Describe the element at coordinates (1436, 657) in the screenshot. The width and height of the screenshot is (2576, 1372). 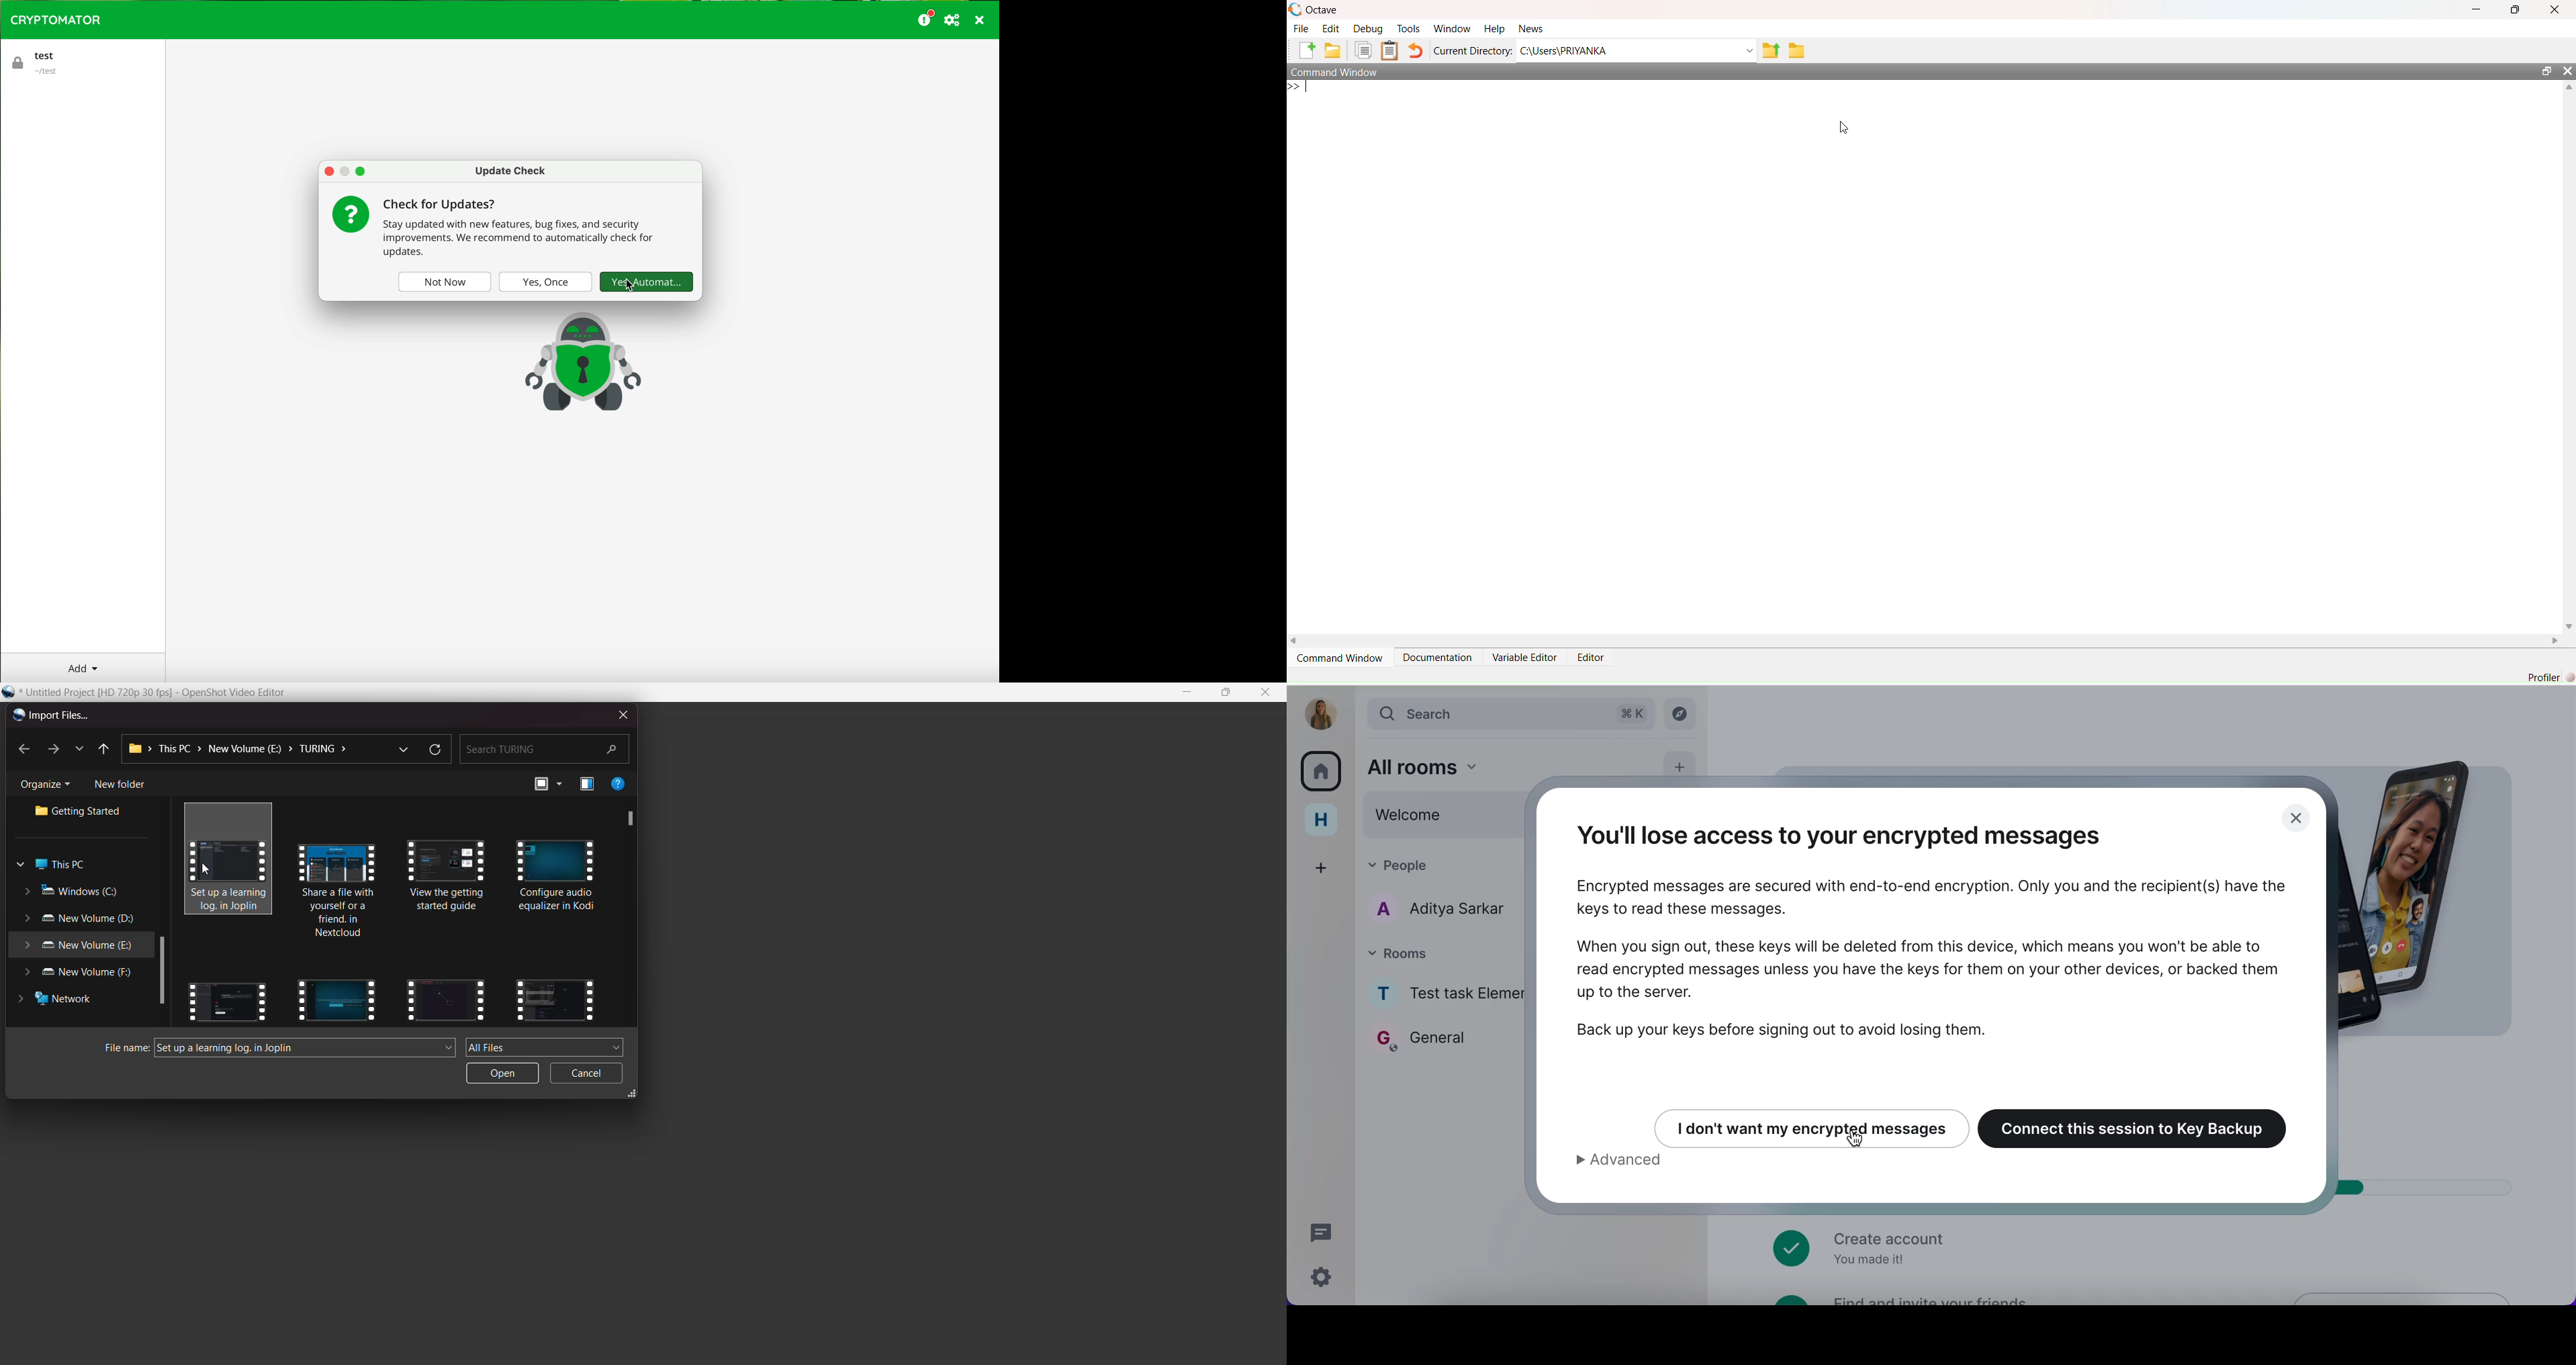
I see `Documentation` at that location.